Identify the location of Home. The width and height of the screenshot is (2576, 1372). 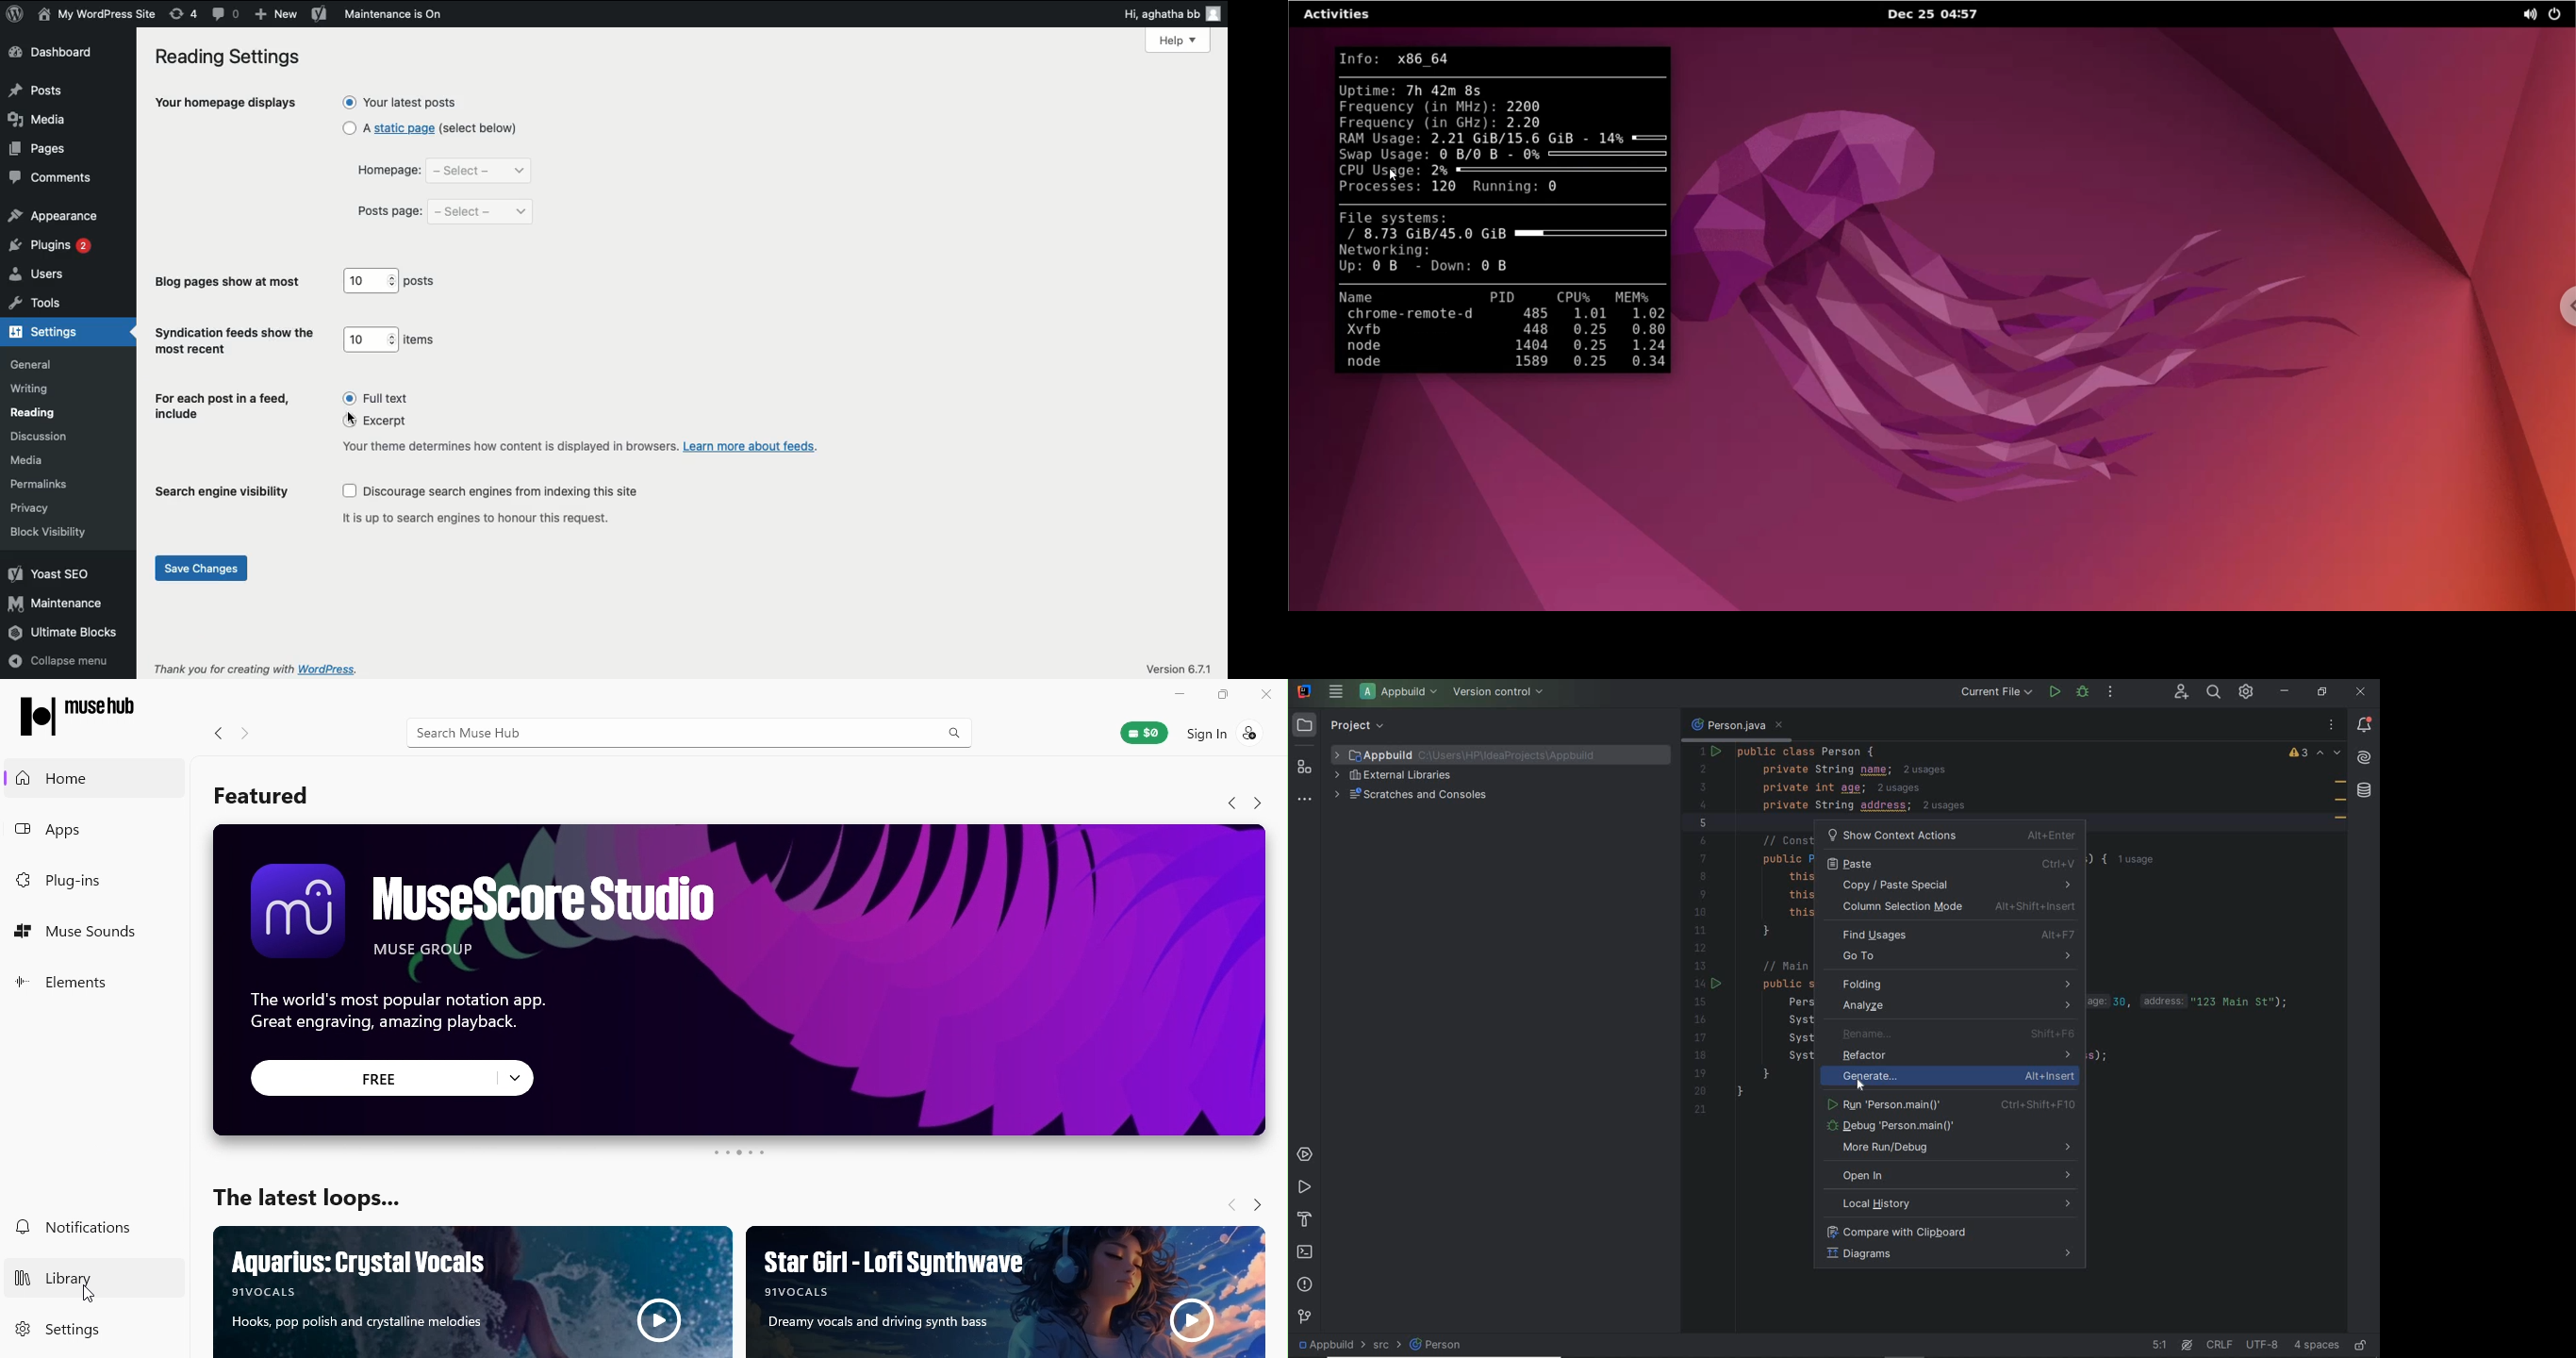
(96, 780).